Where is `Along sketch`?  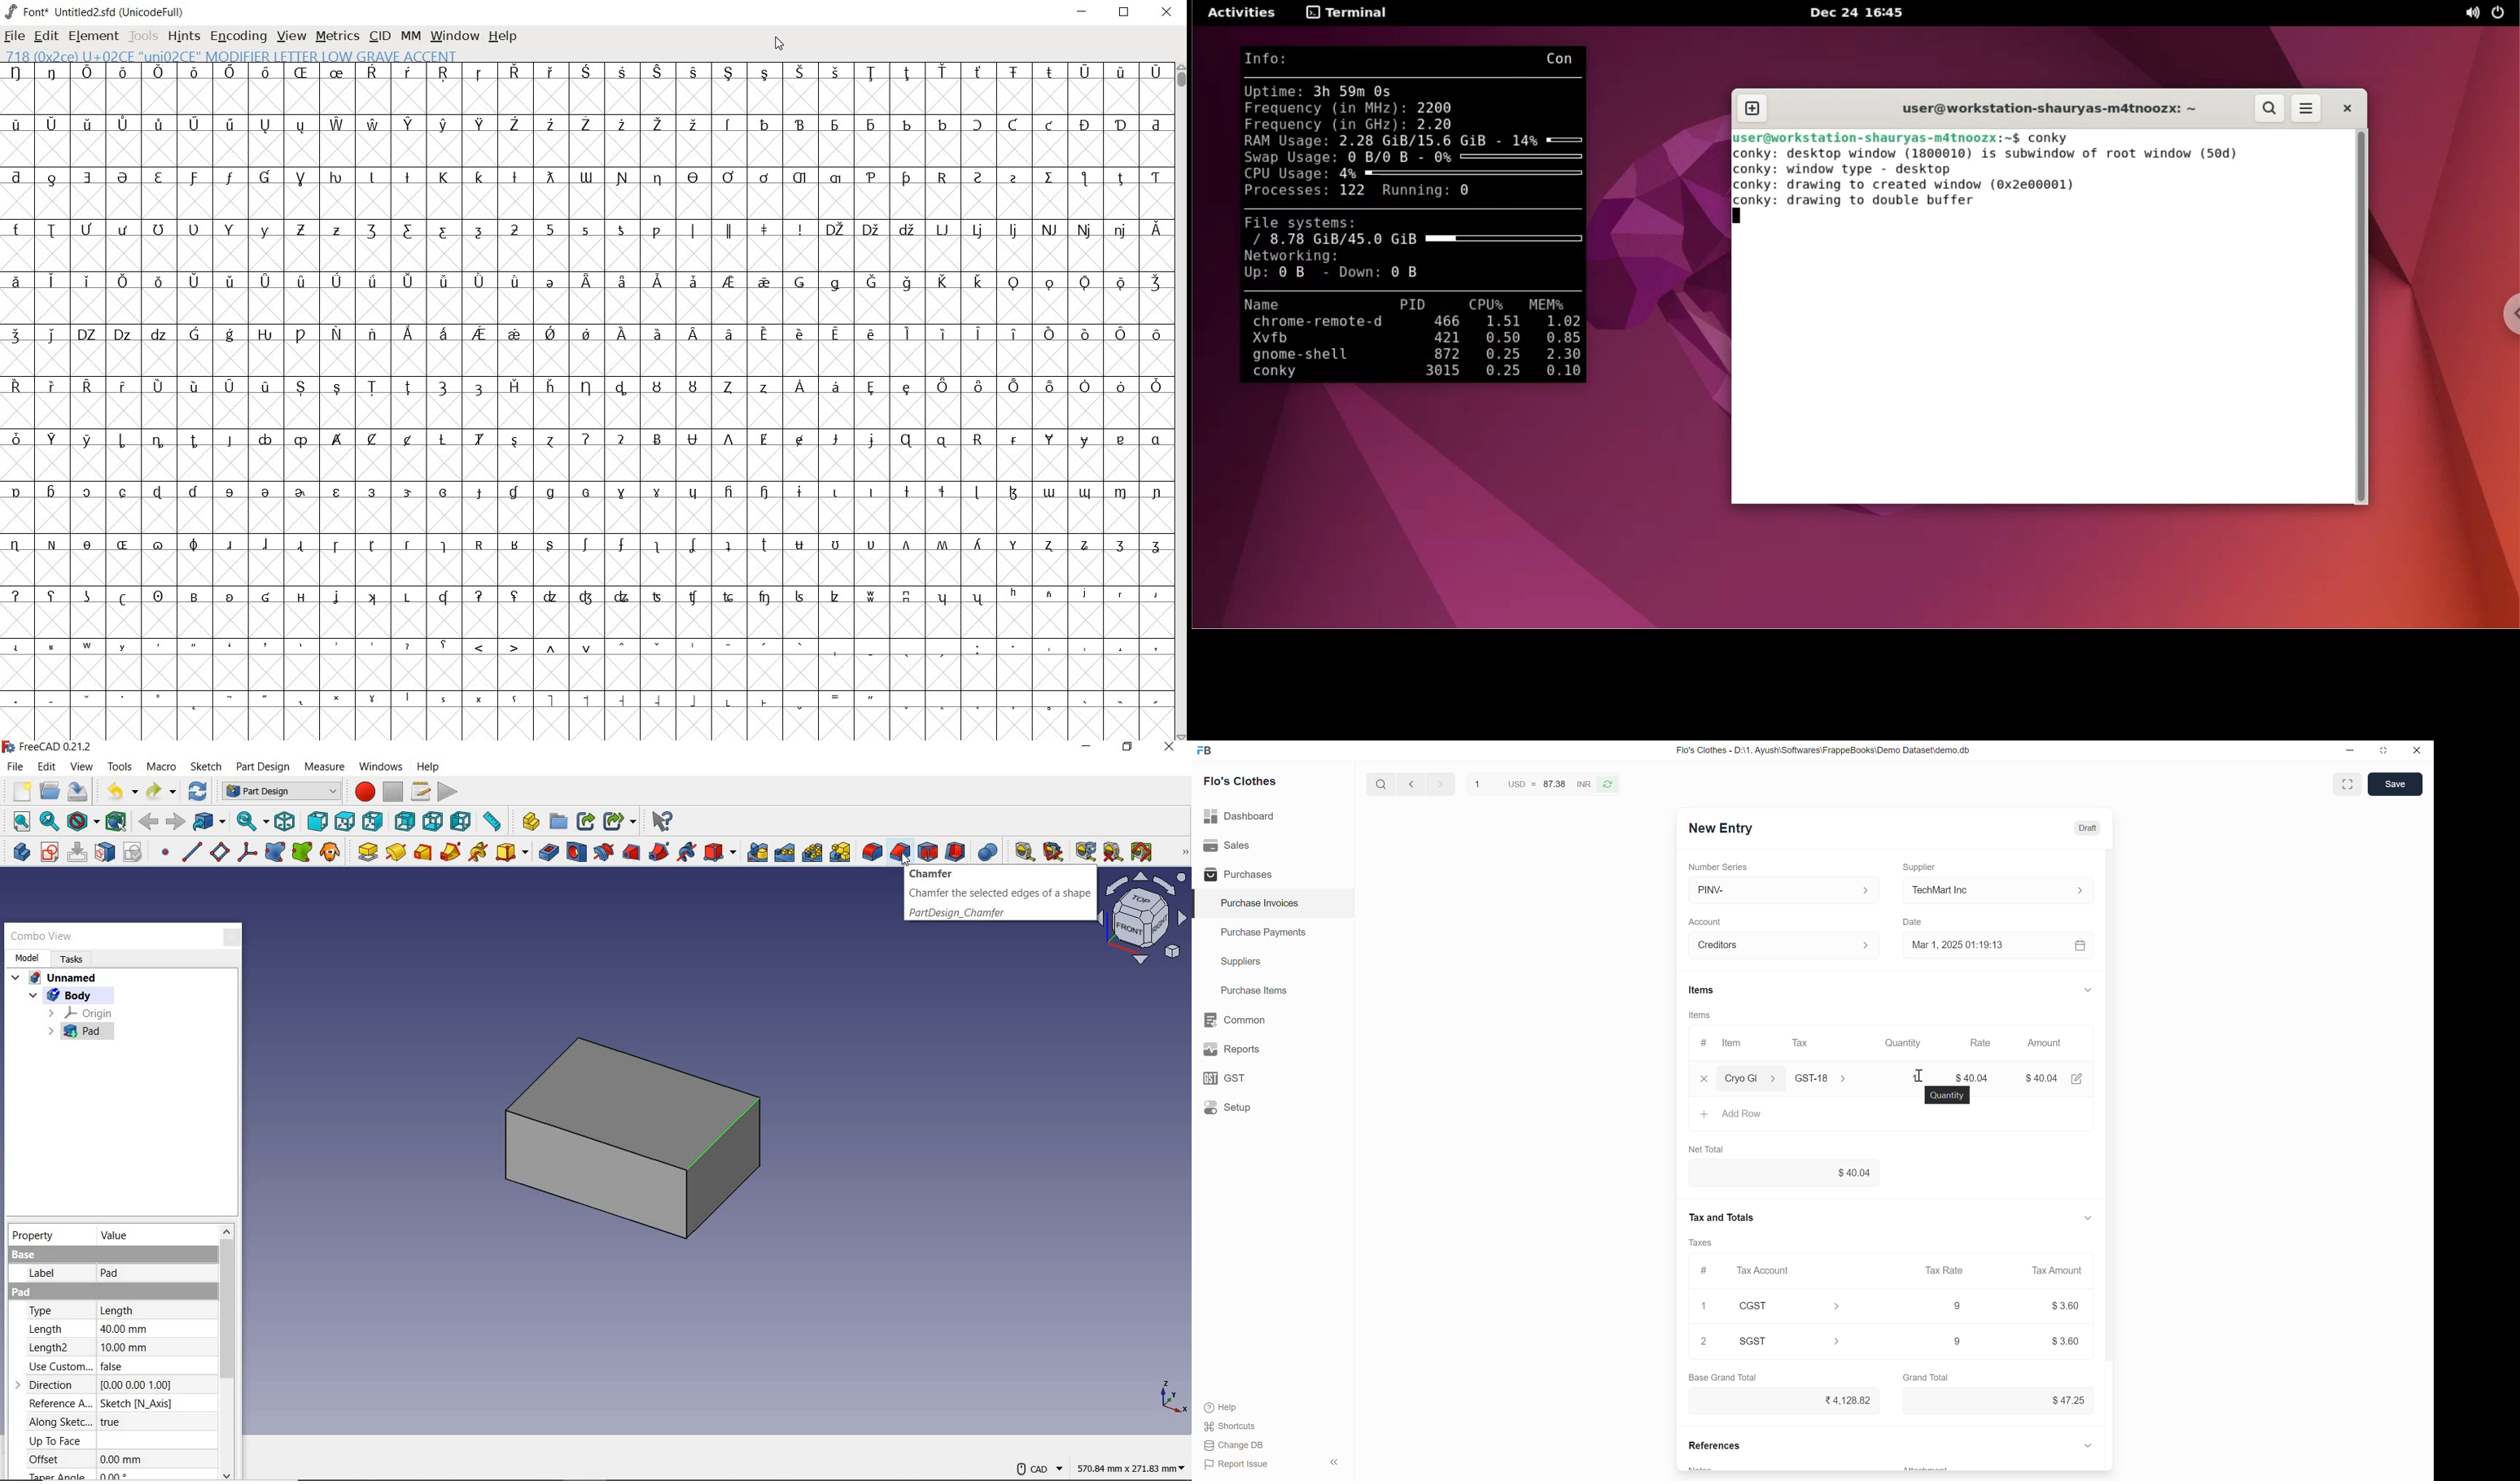 Along sketch is located at coordinates (60, 1422).